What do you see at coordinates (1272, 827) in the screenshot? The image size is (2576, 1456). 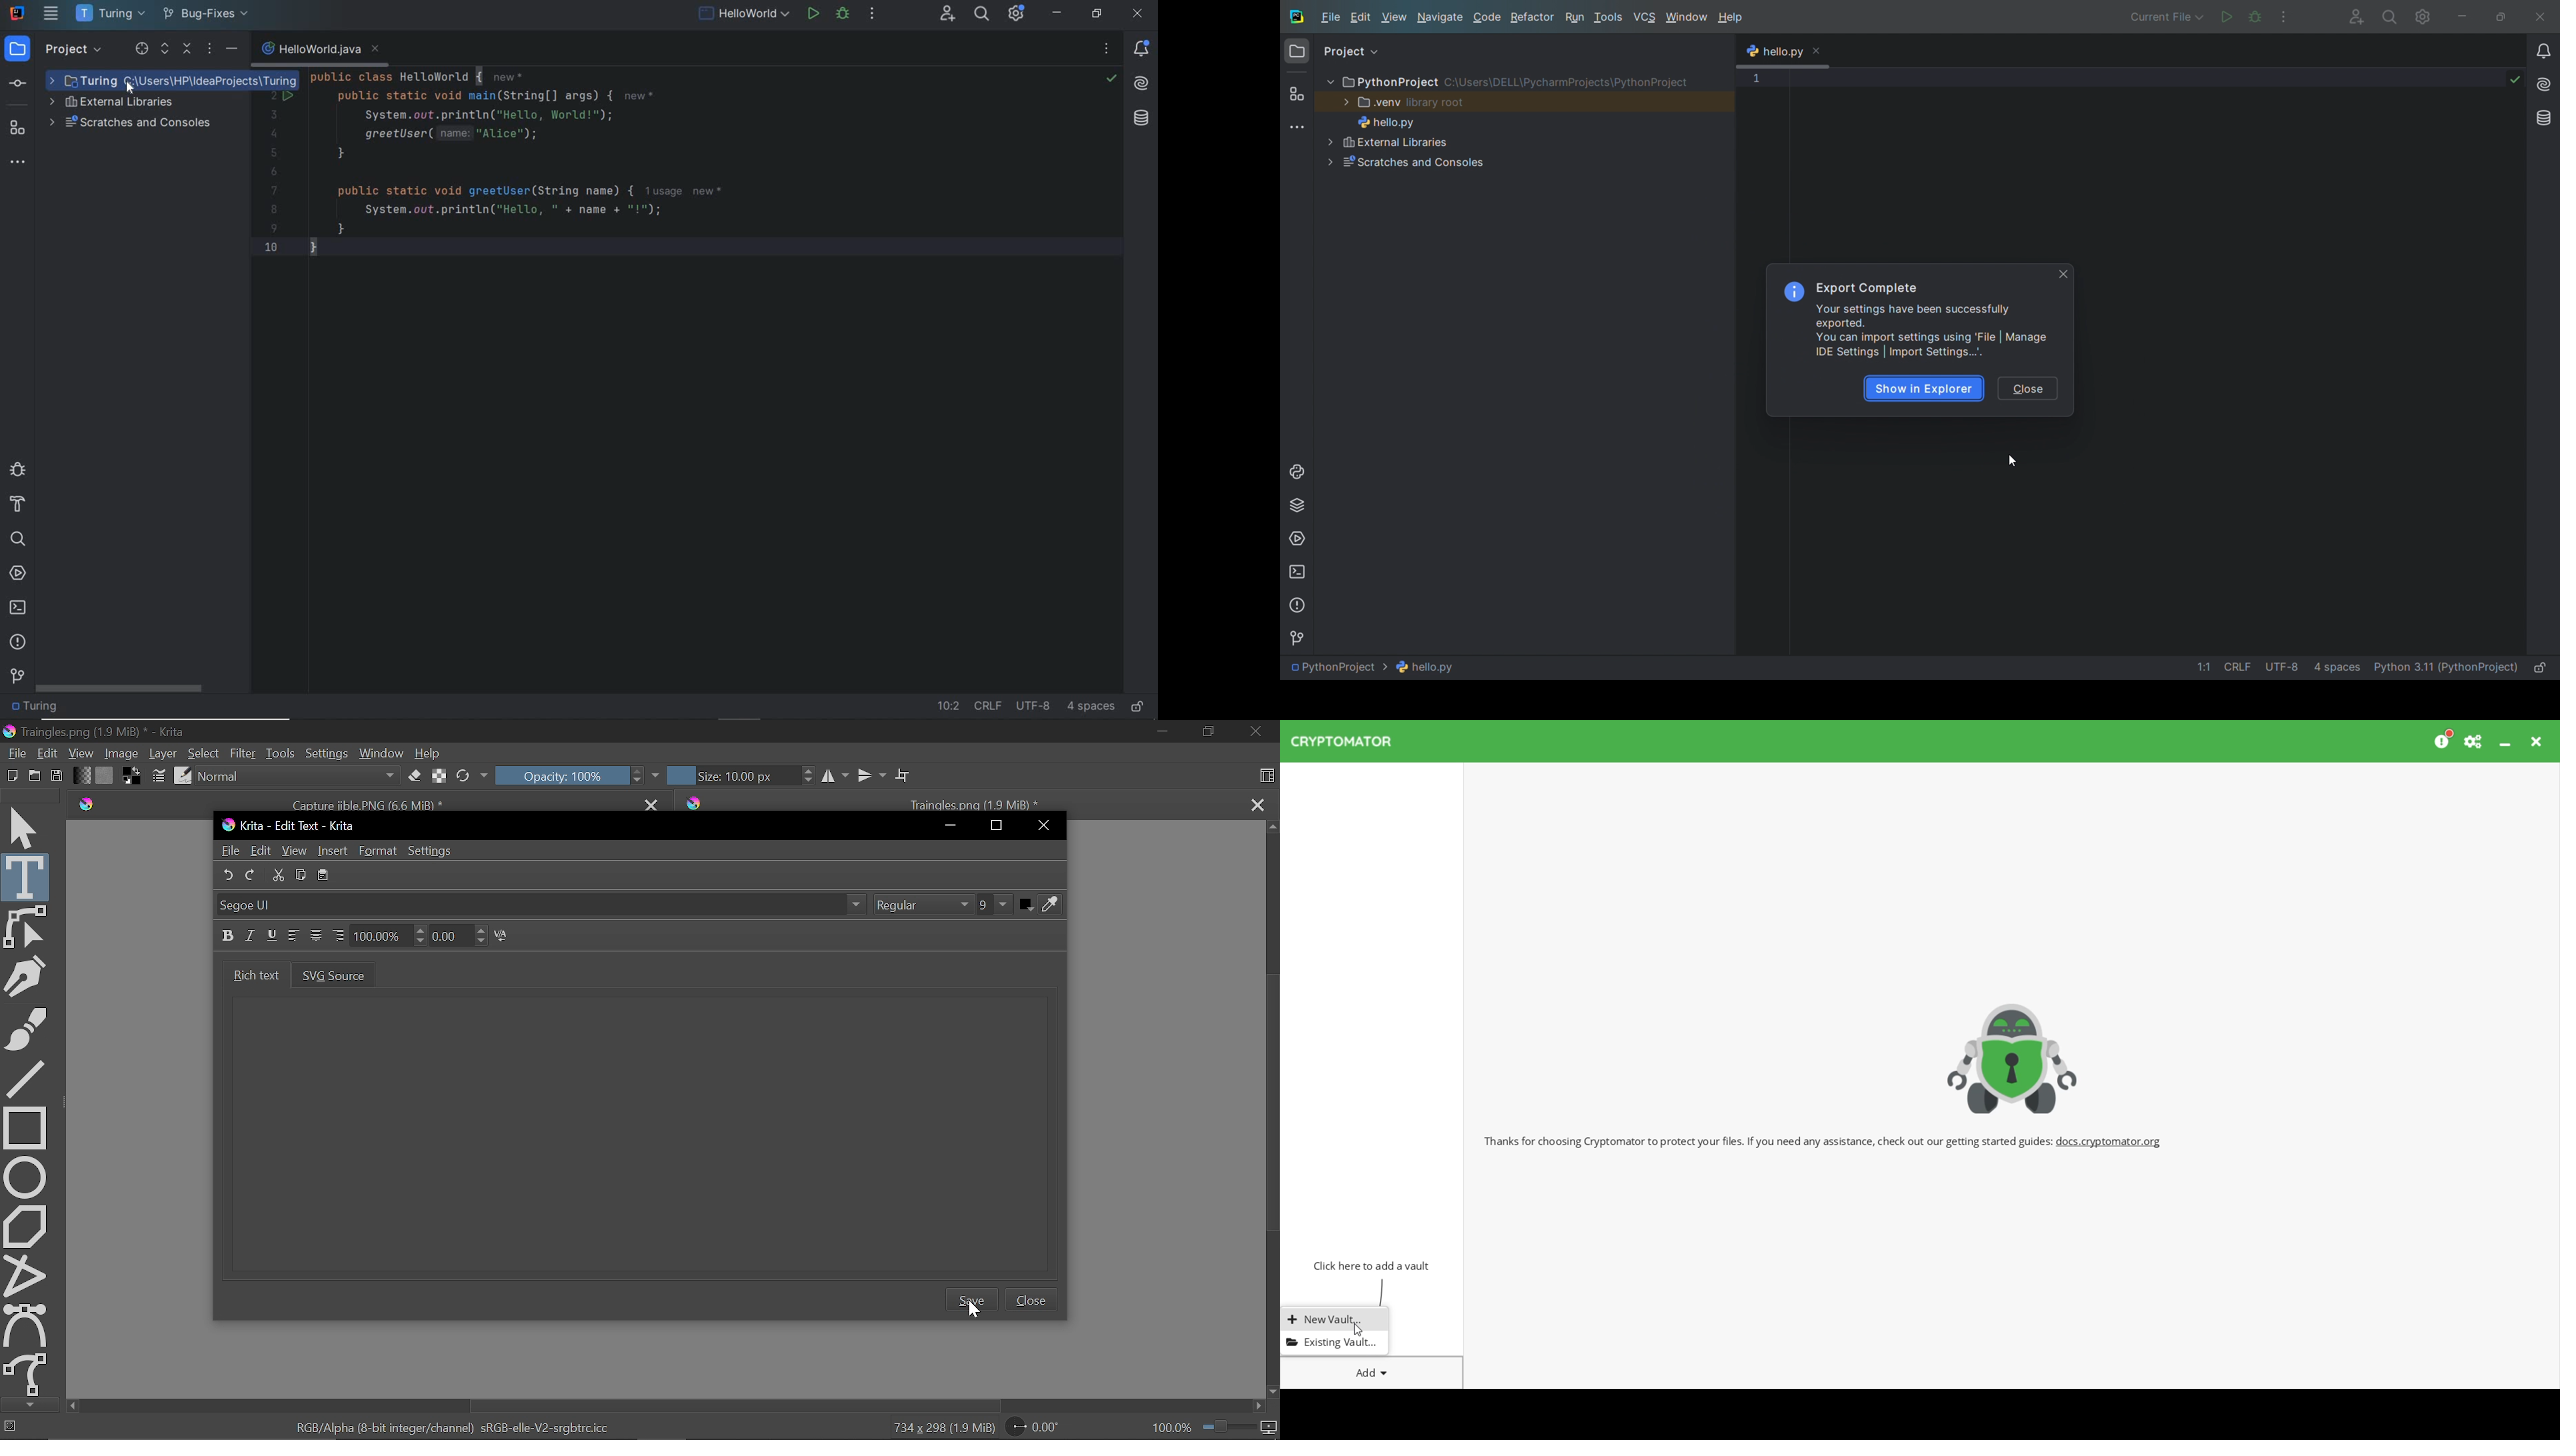 I see `Move up` at bounding box center [1272, 827].